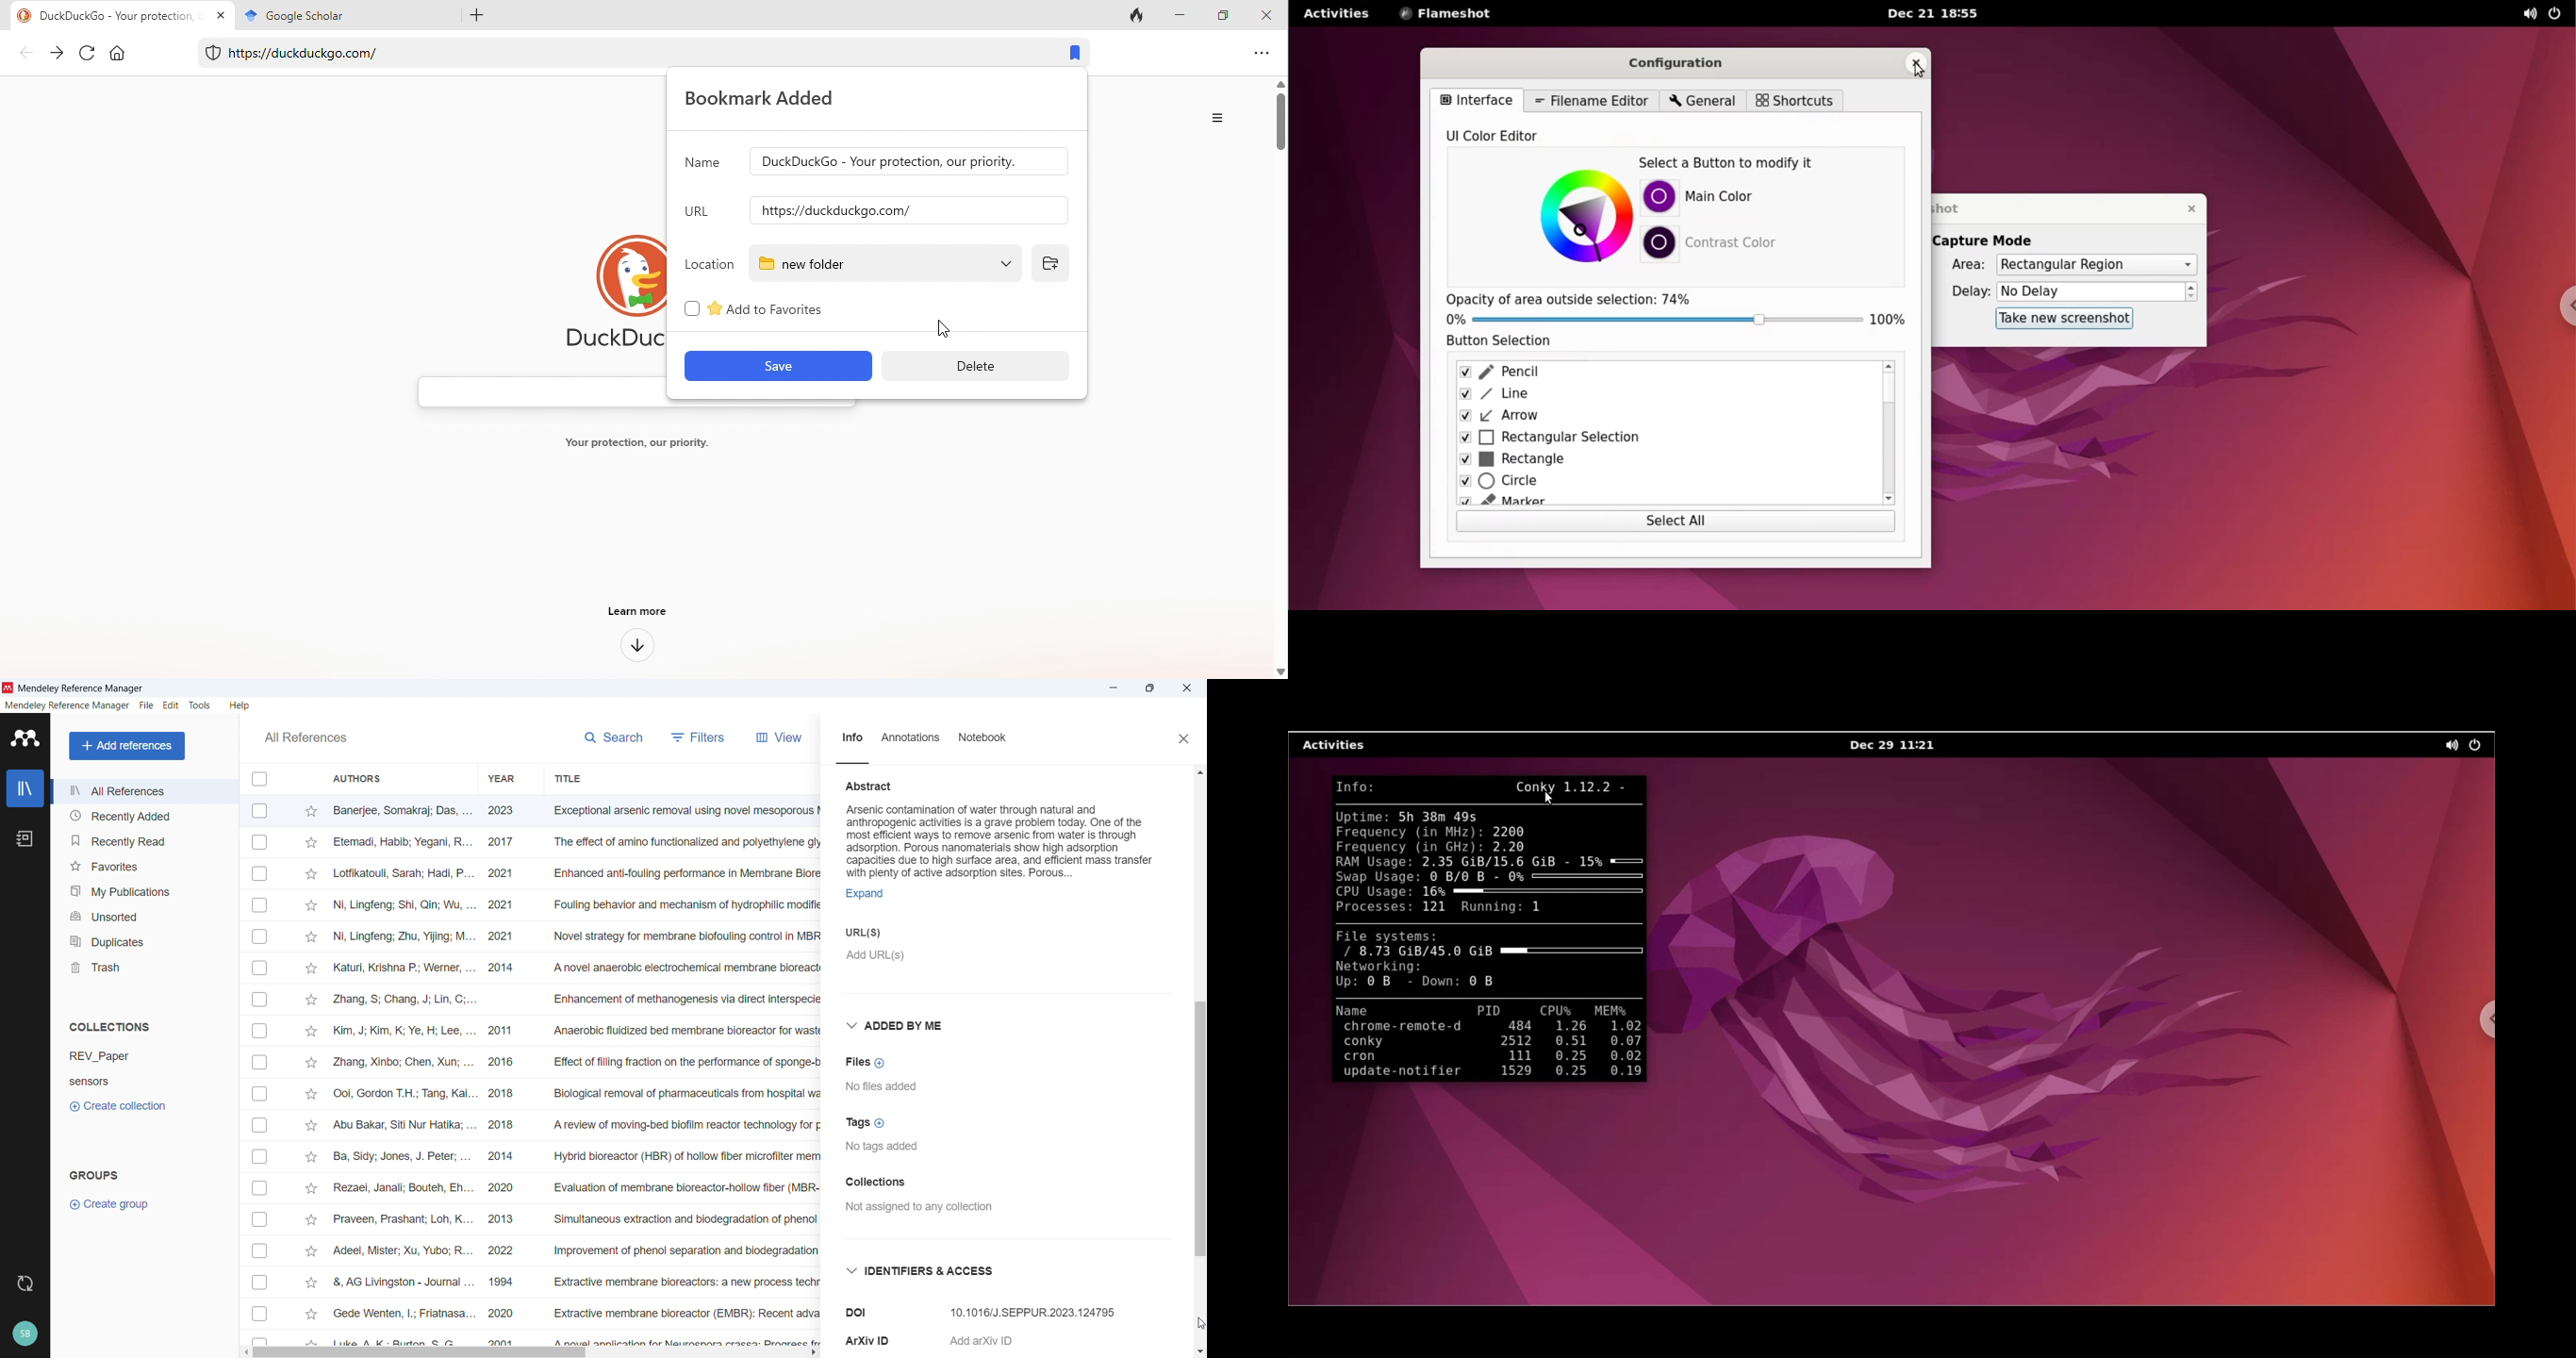  I want to click on mendeley reference manager, so click(82, 688).